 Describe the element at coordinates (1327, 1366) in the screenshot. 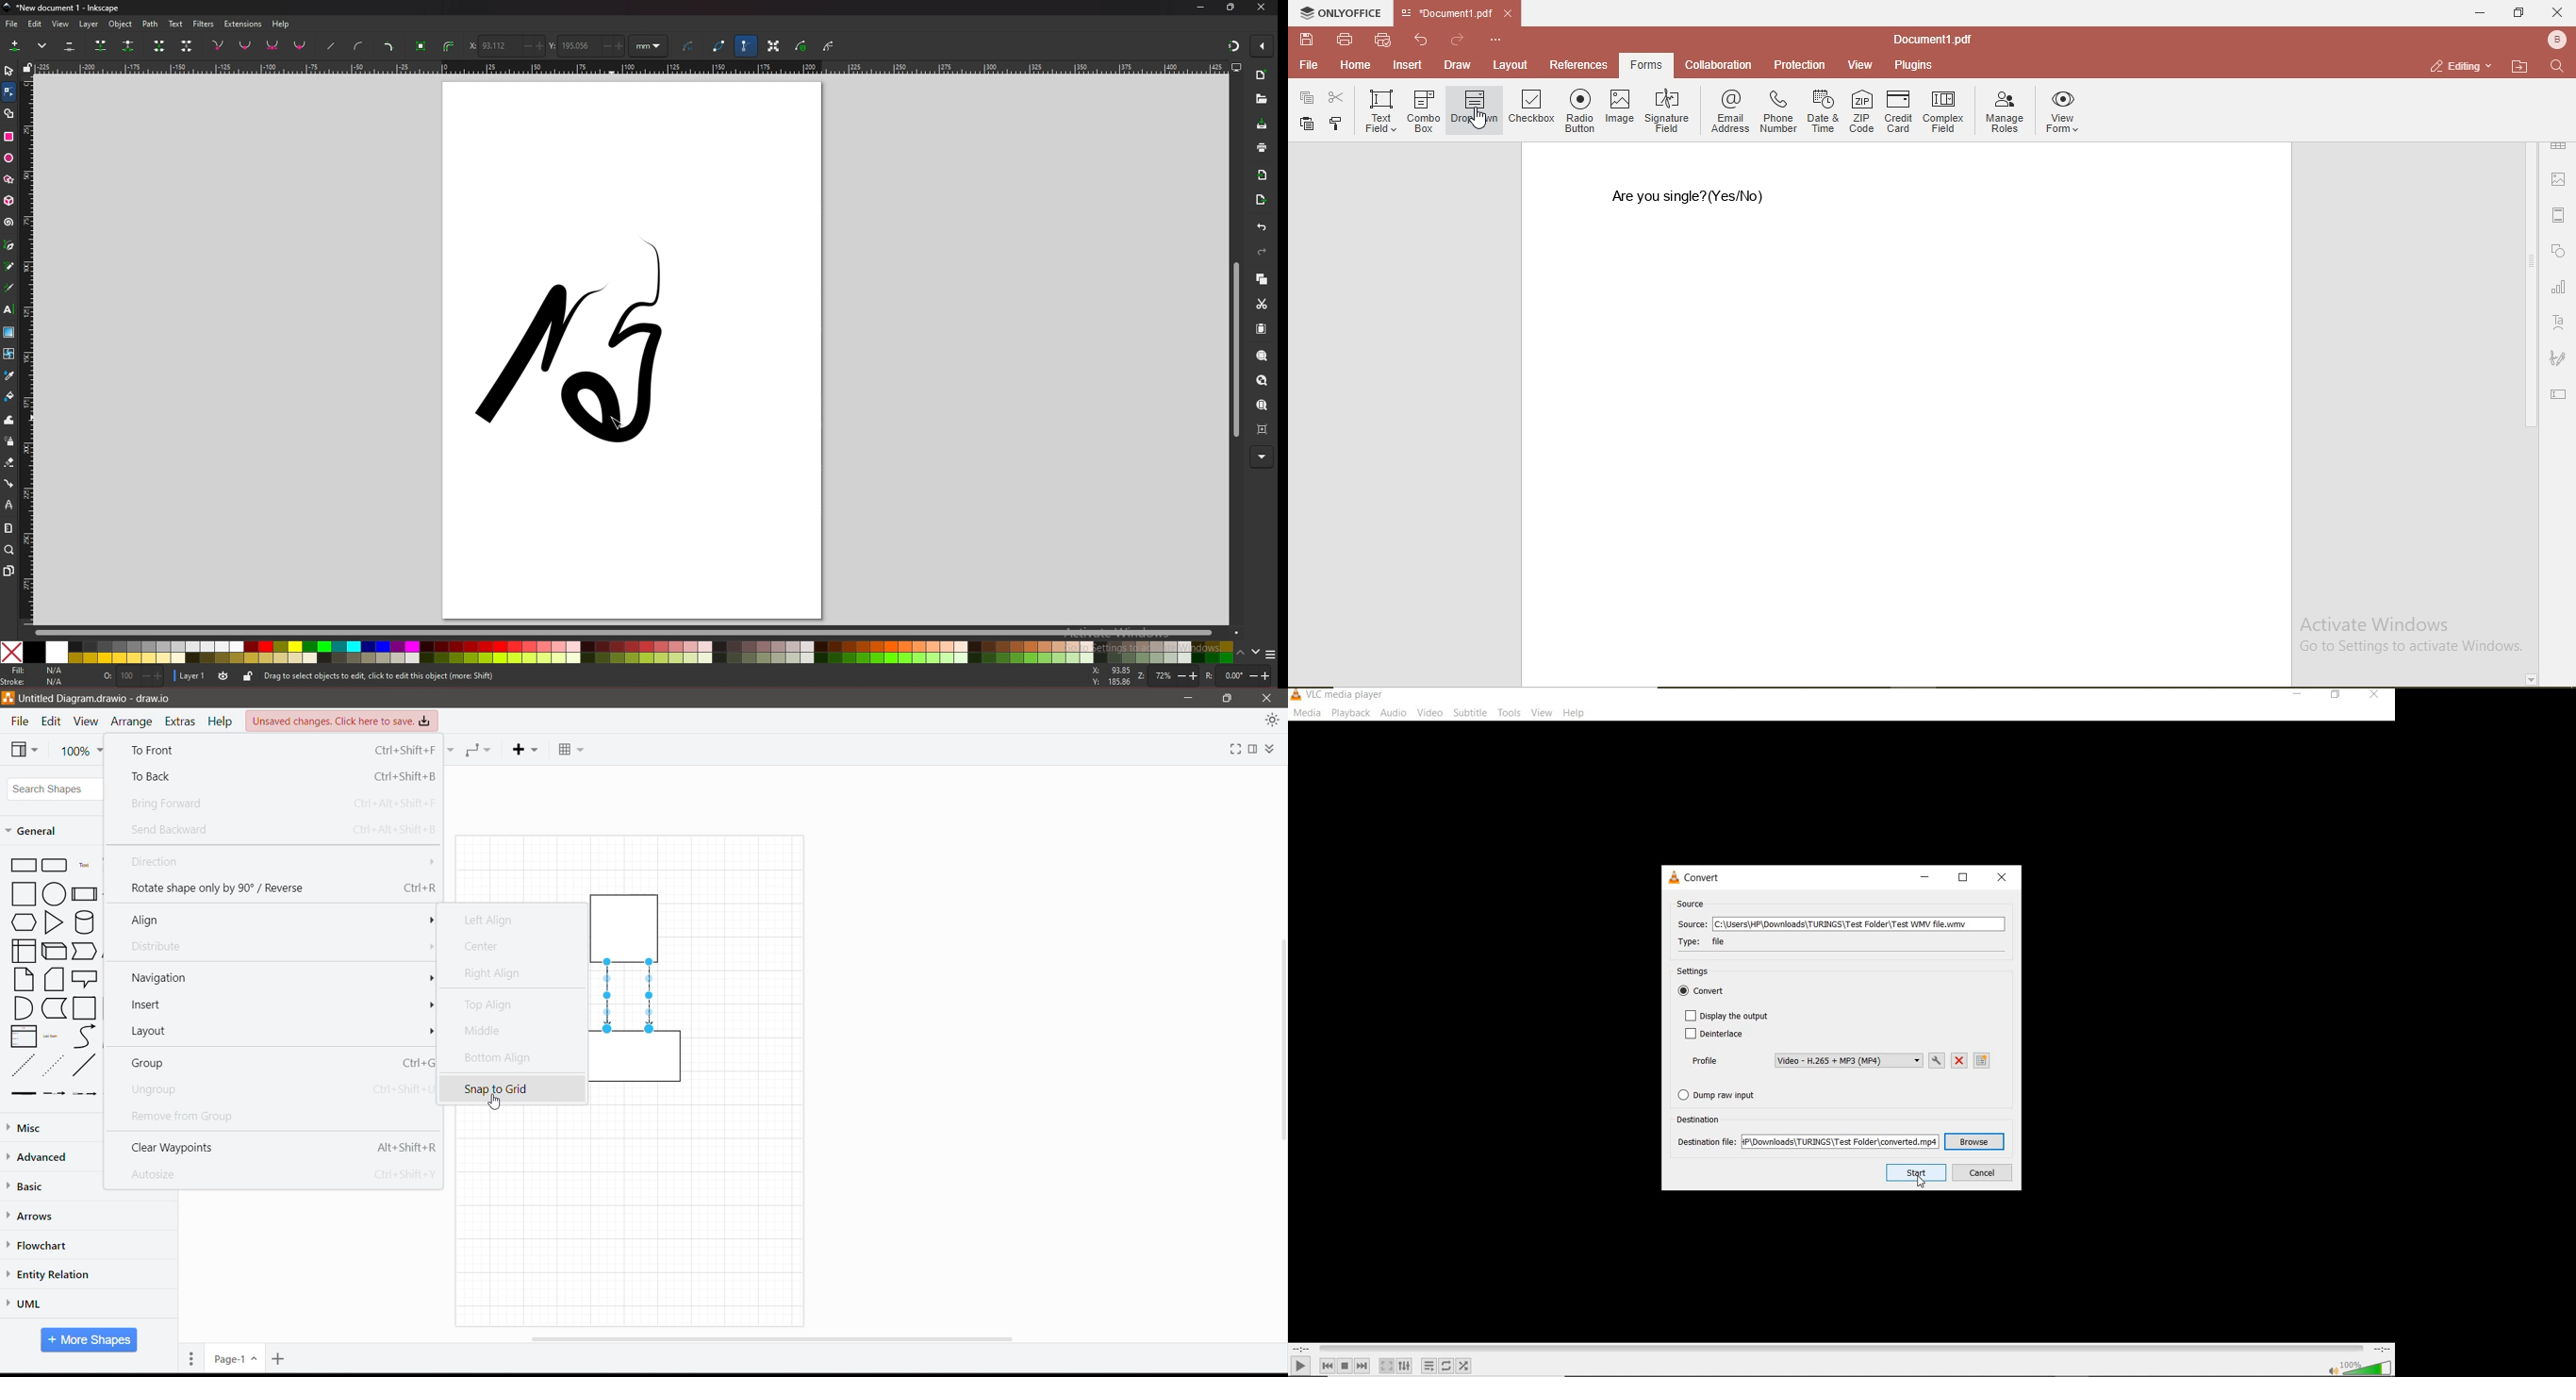

I see `previous media` at that location.